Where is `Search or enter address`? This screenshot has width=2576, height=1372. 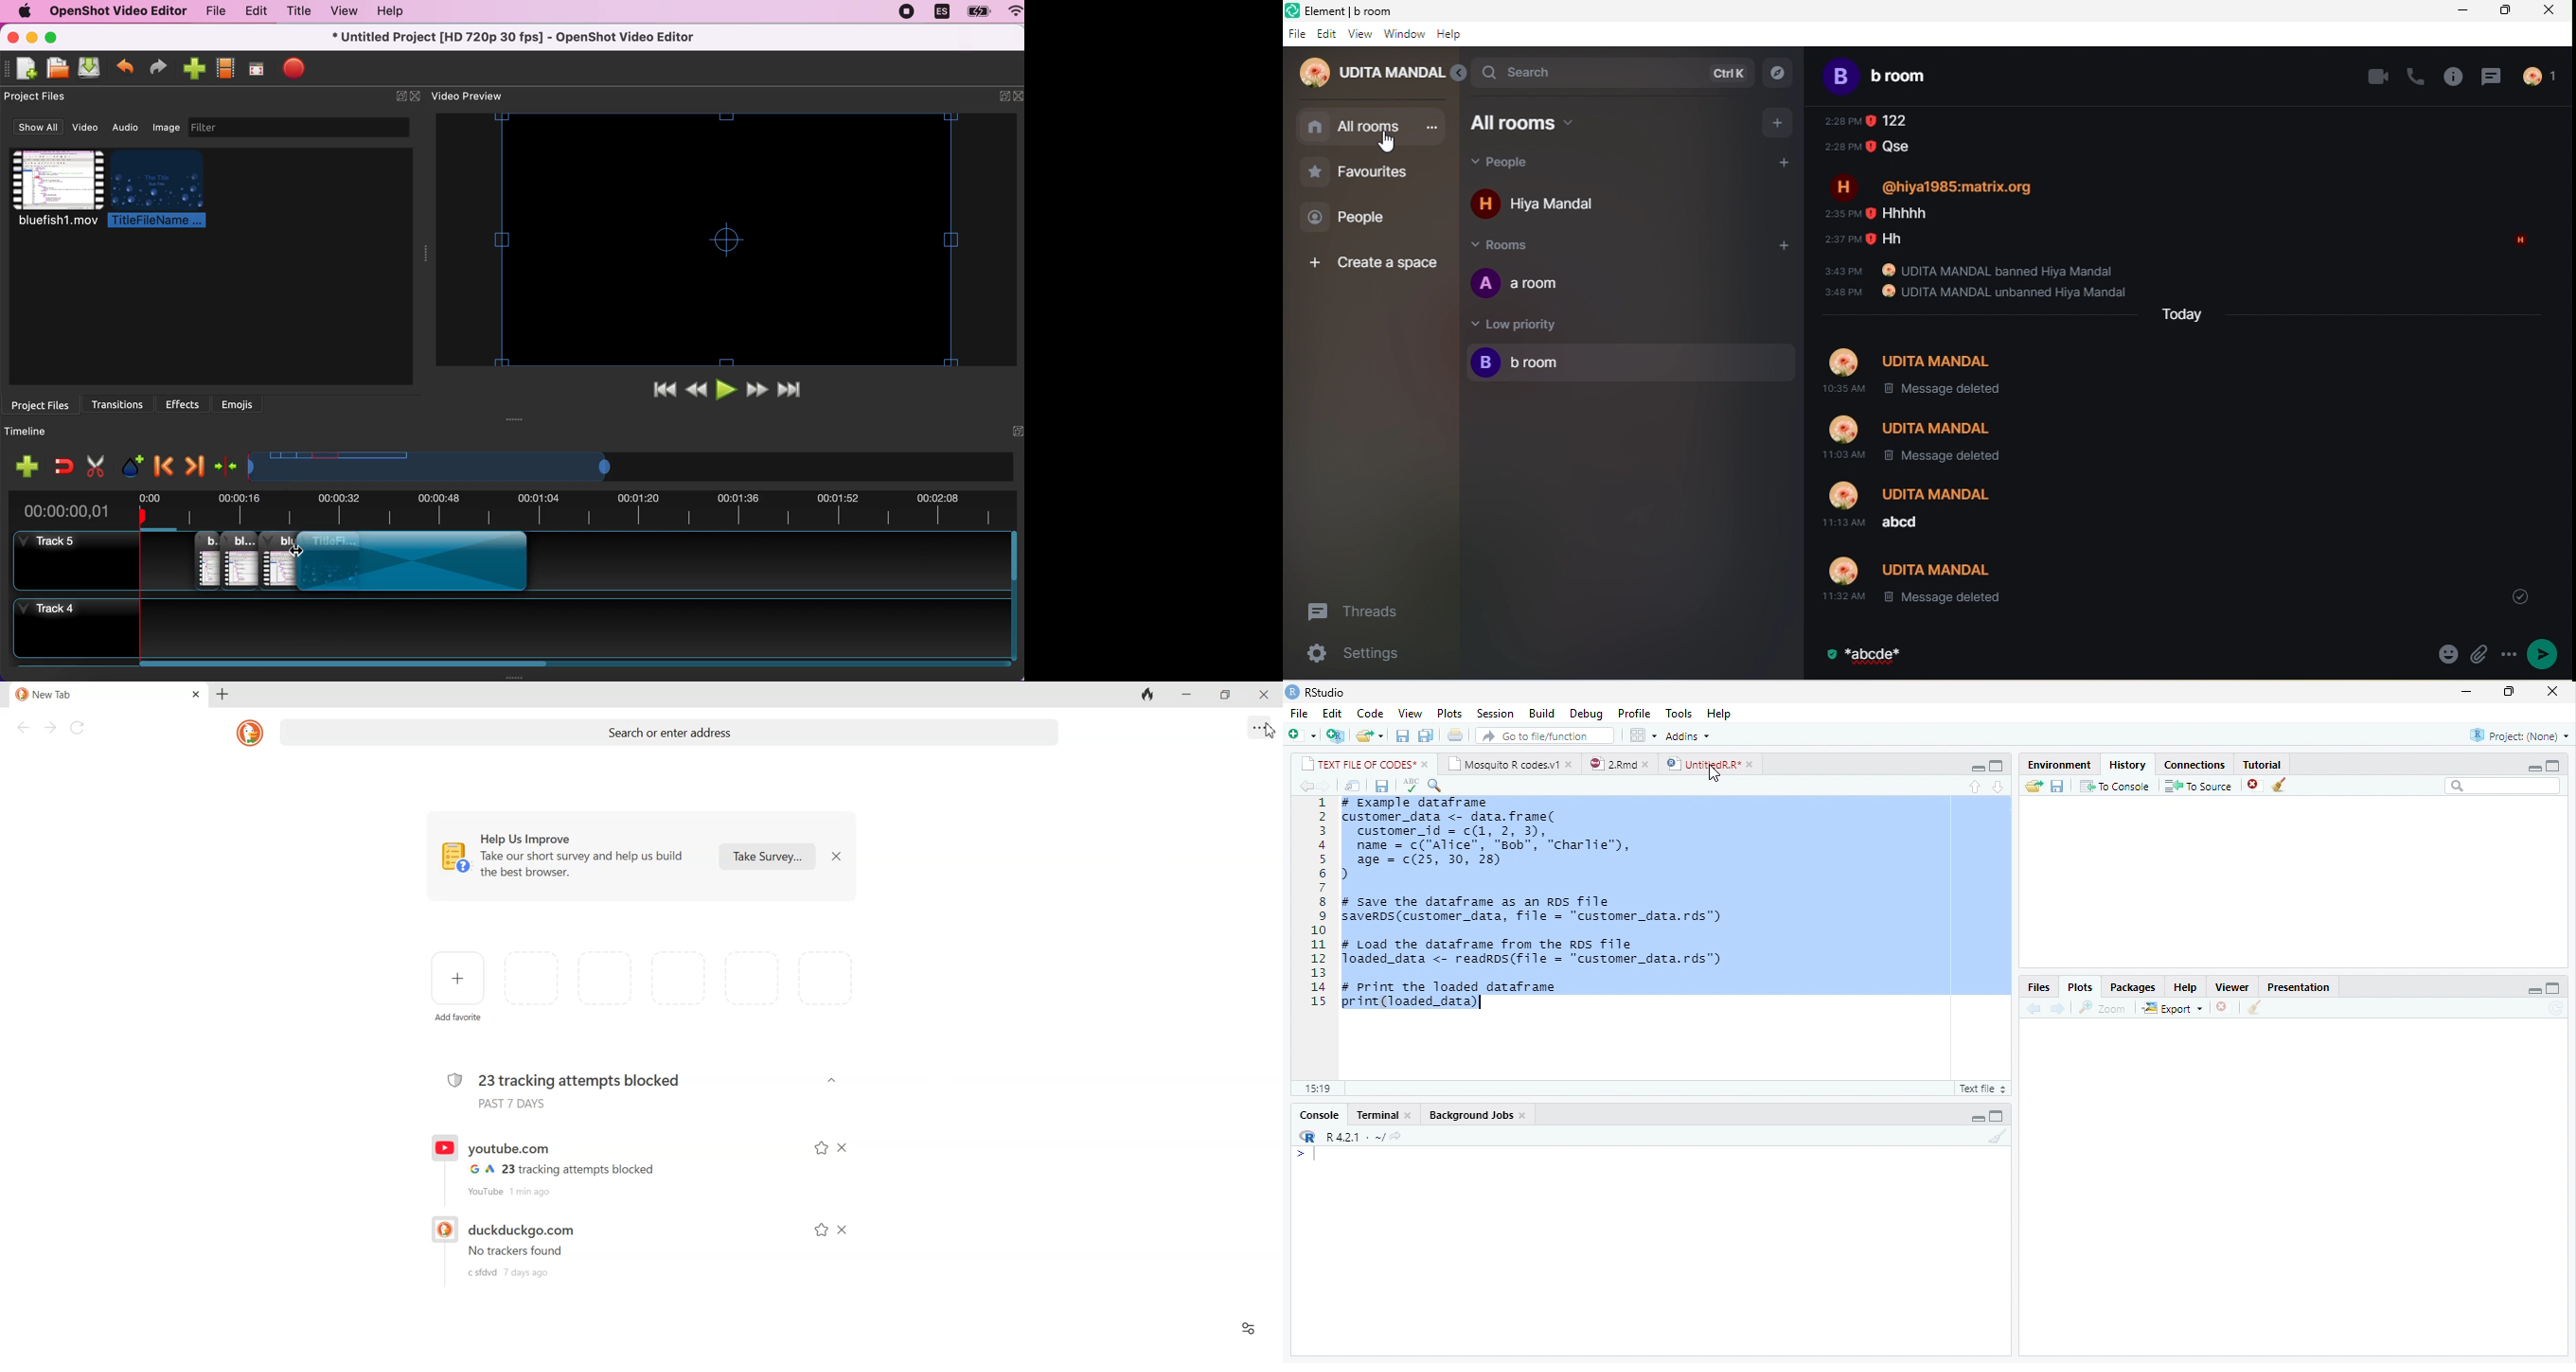
Search or enter address is located at coordinates (672, 734).